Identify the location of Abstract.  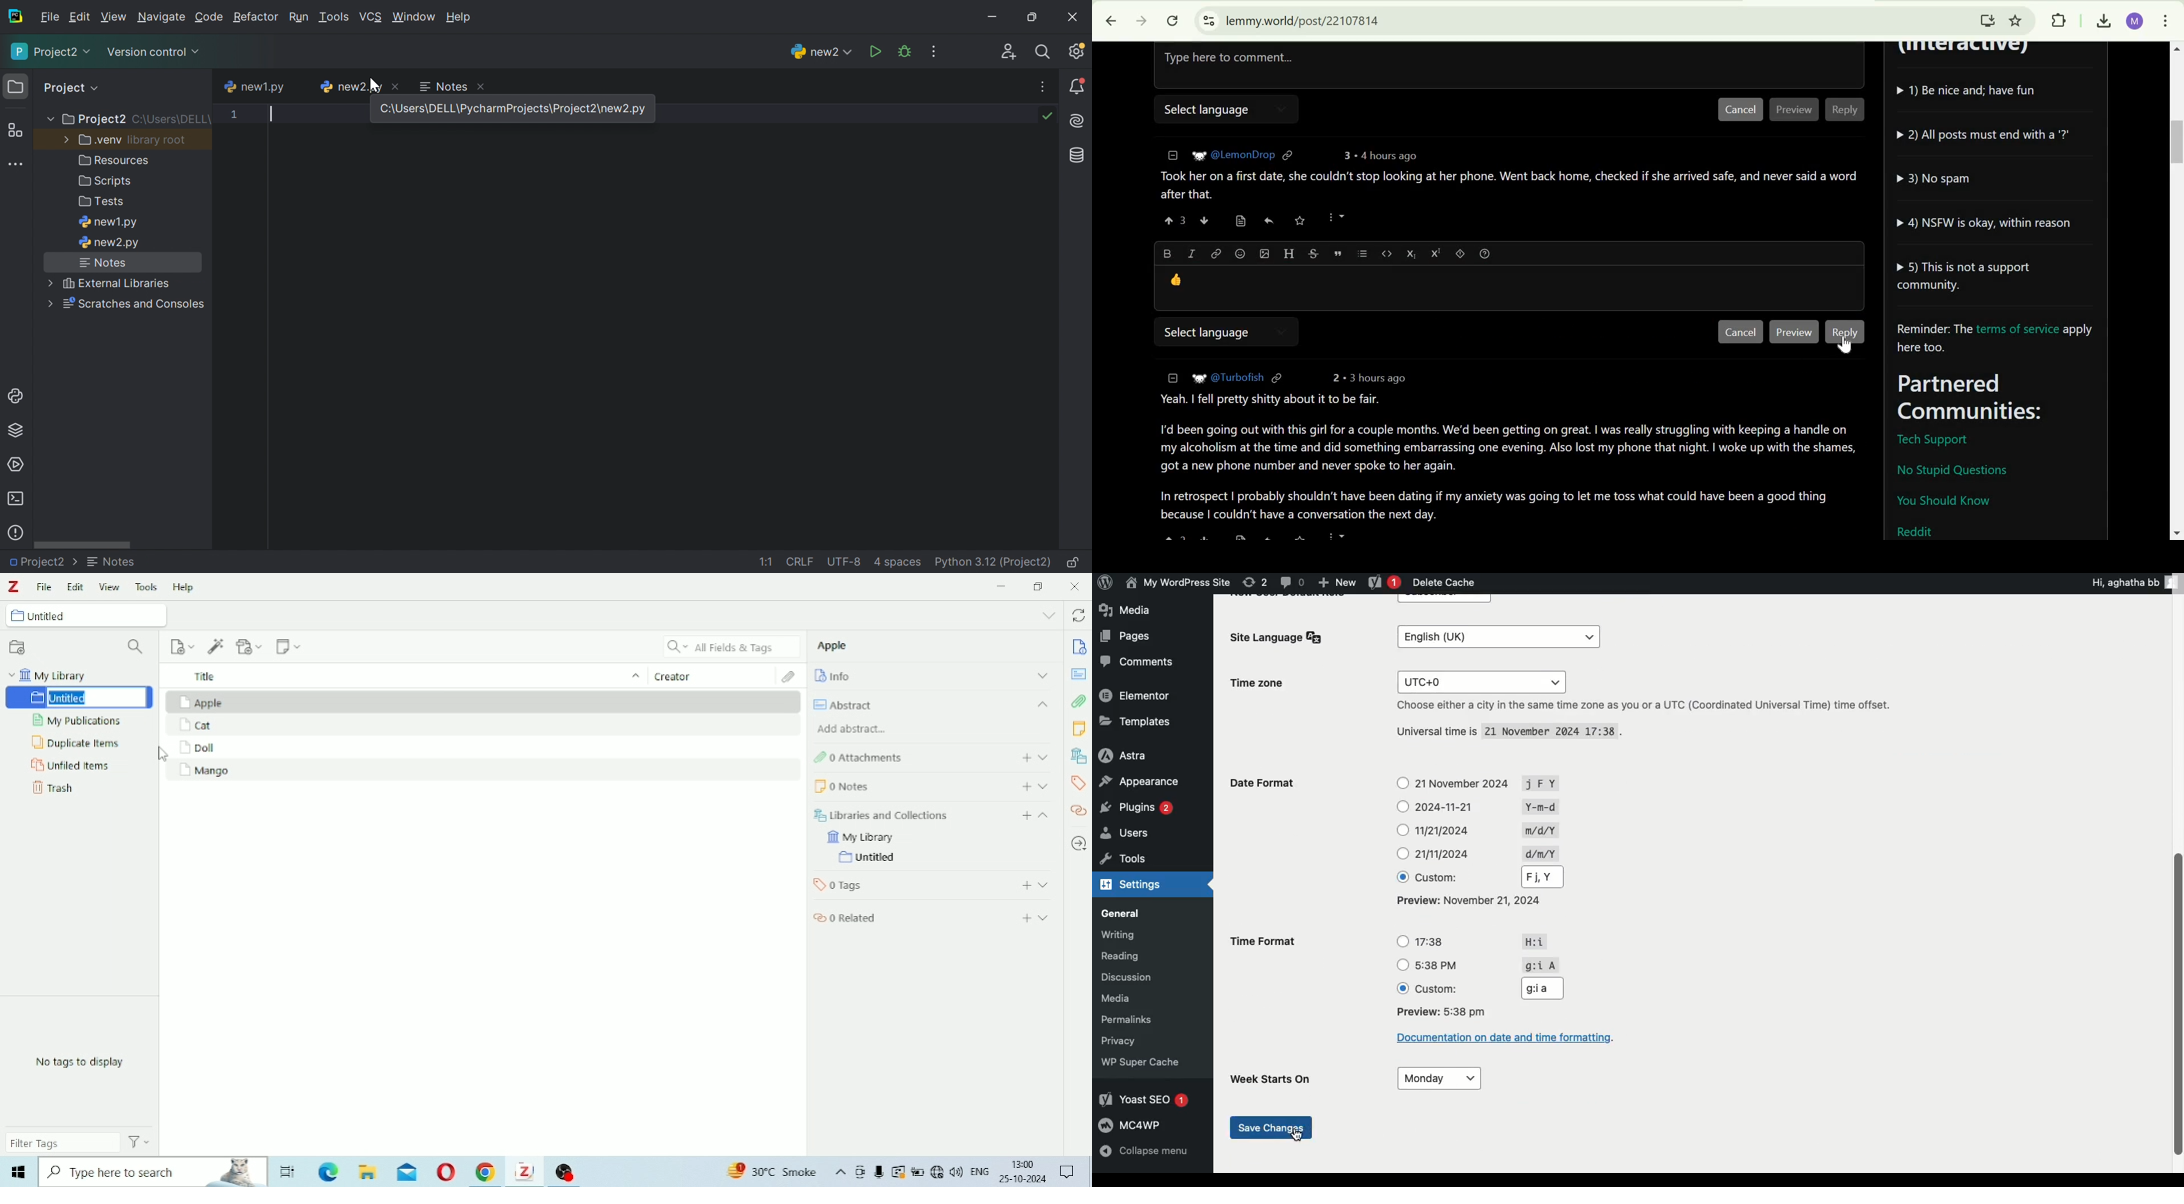
(933, 704).